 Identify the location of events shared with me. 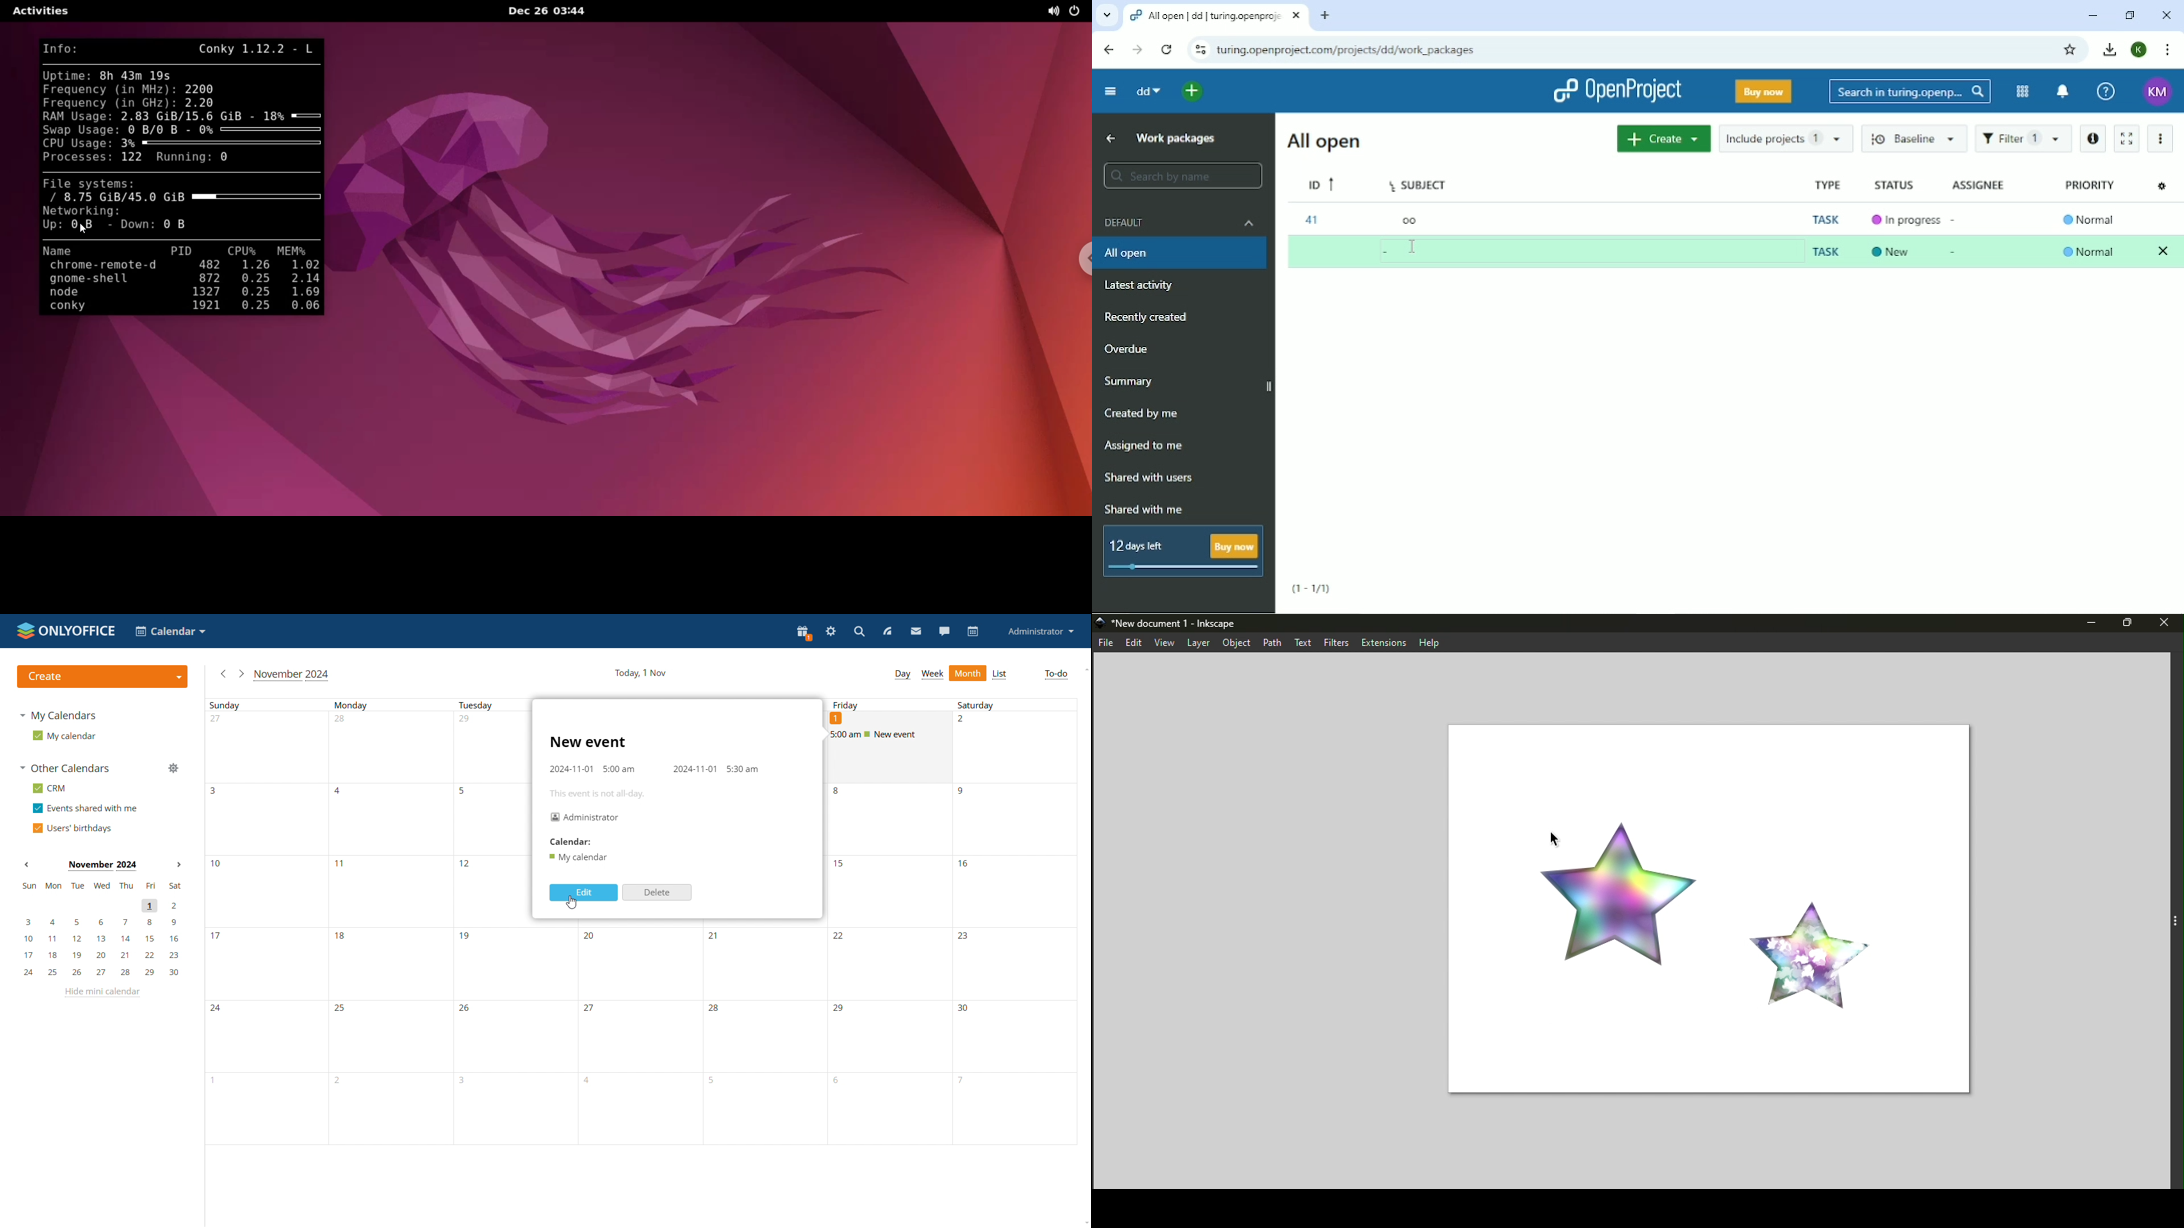
(85, 809).